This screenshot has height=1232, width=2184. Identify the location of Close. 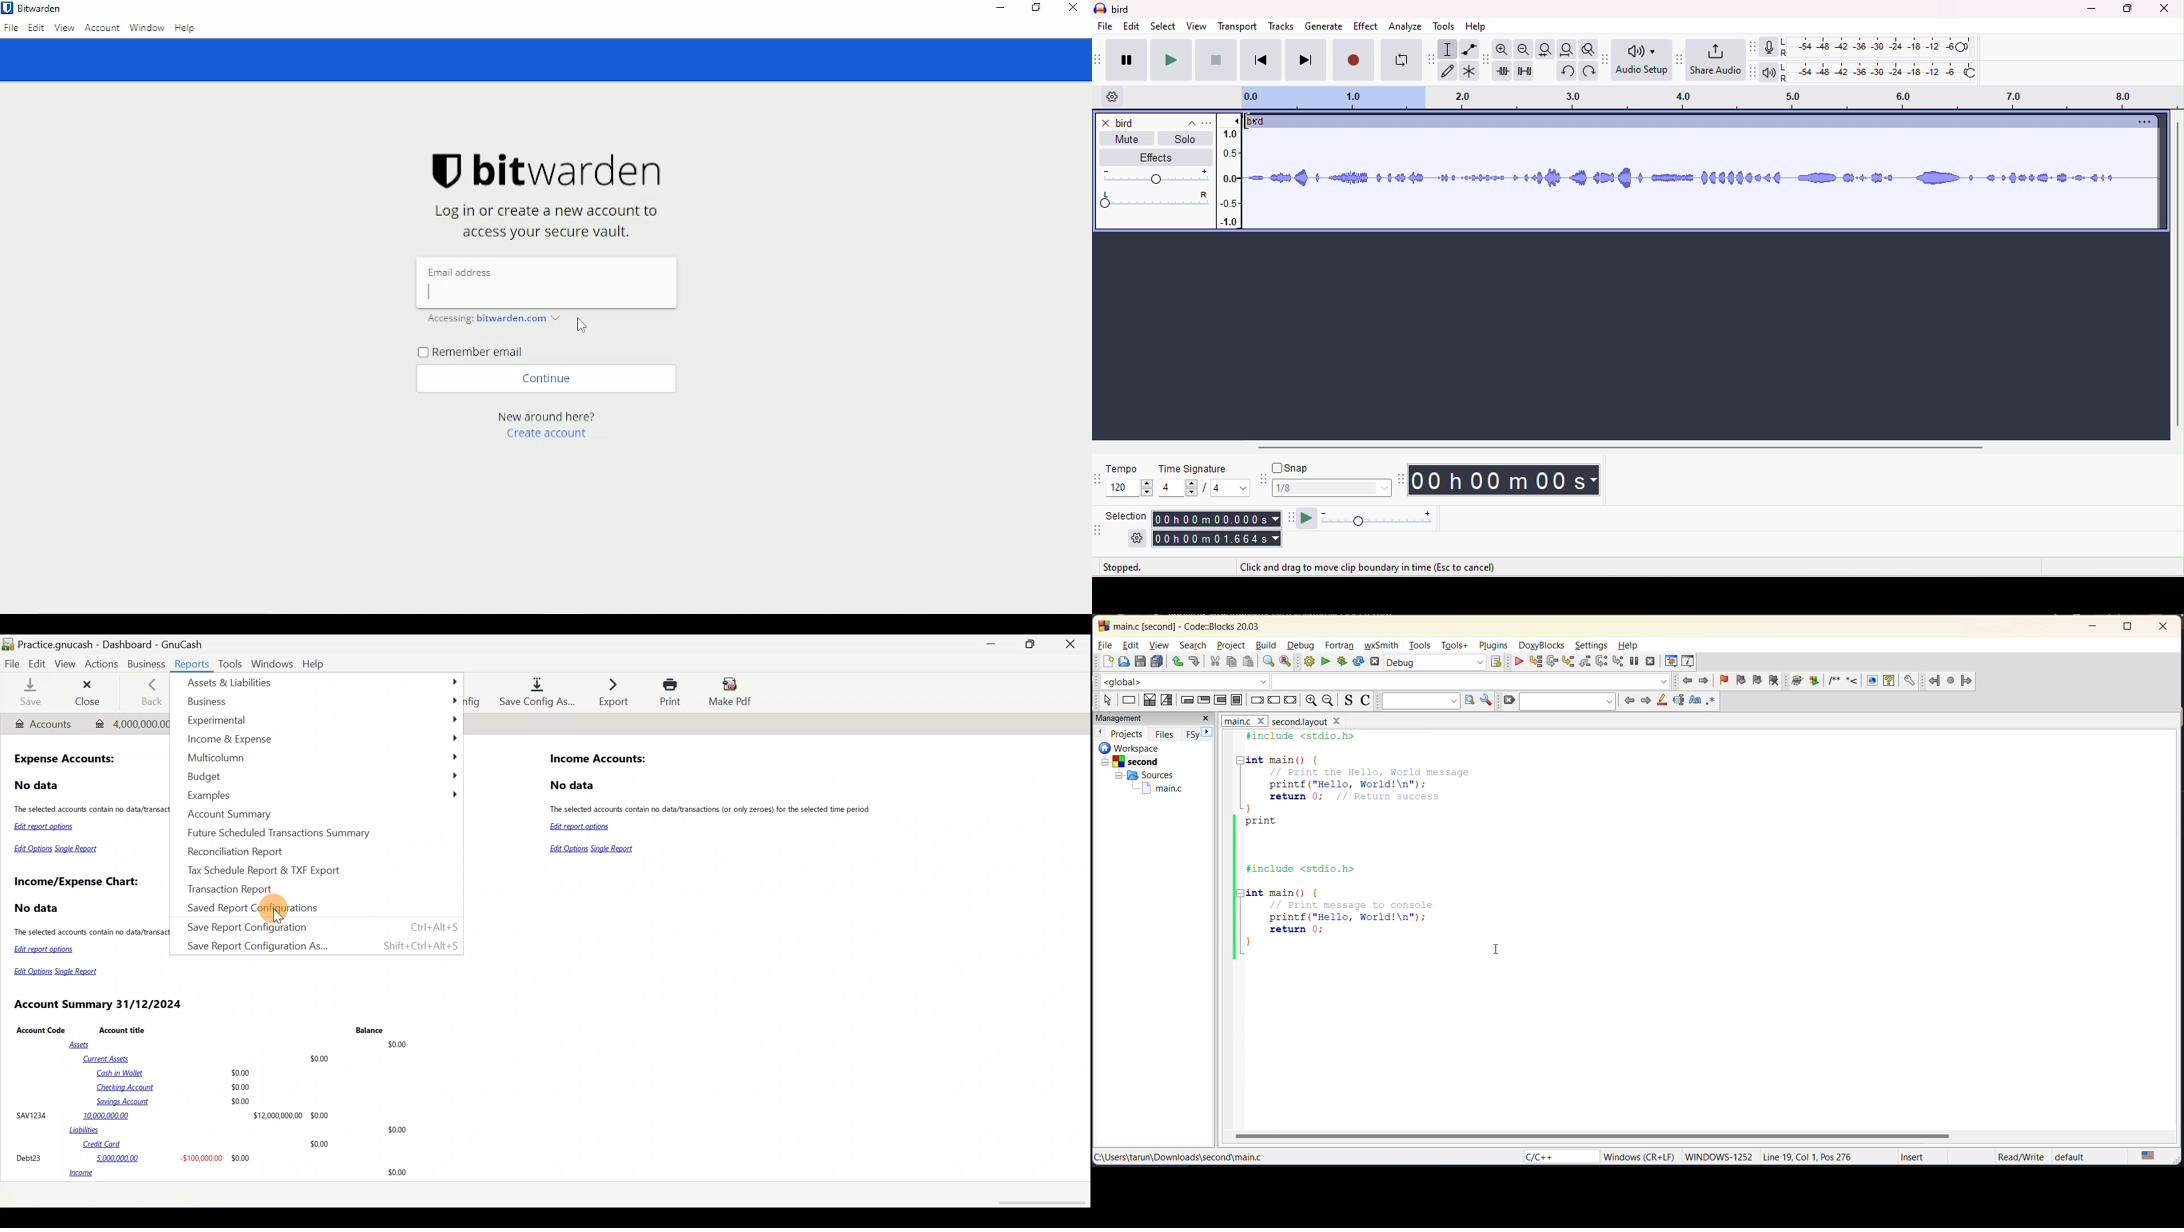
(1072, 646).